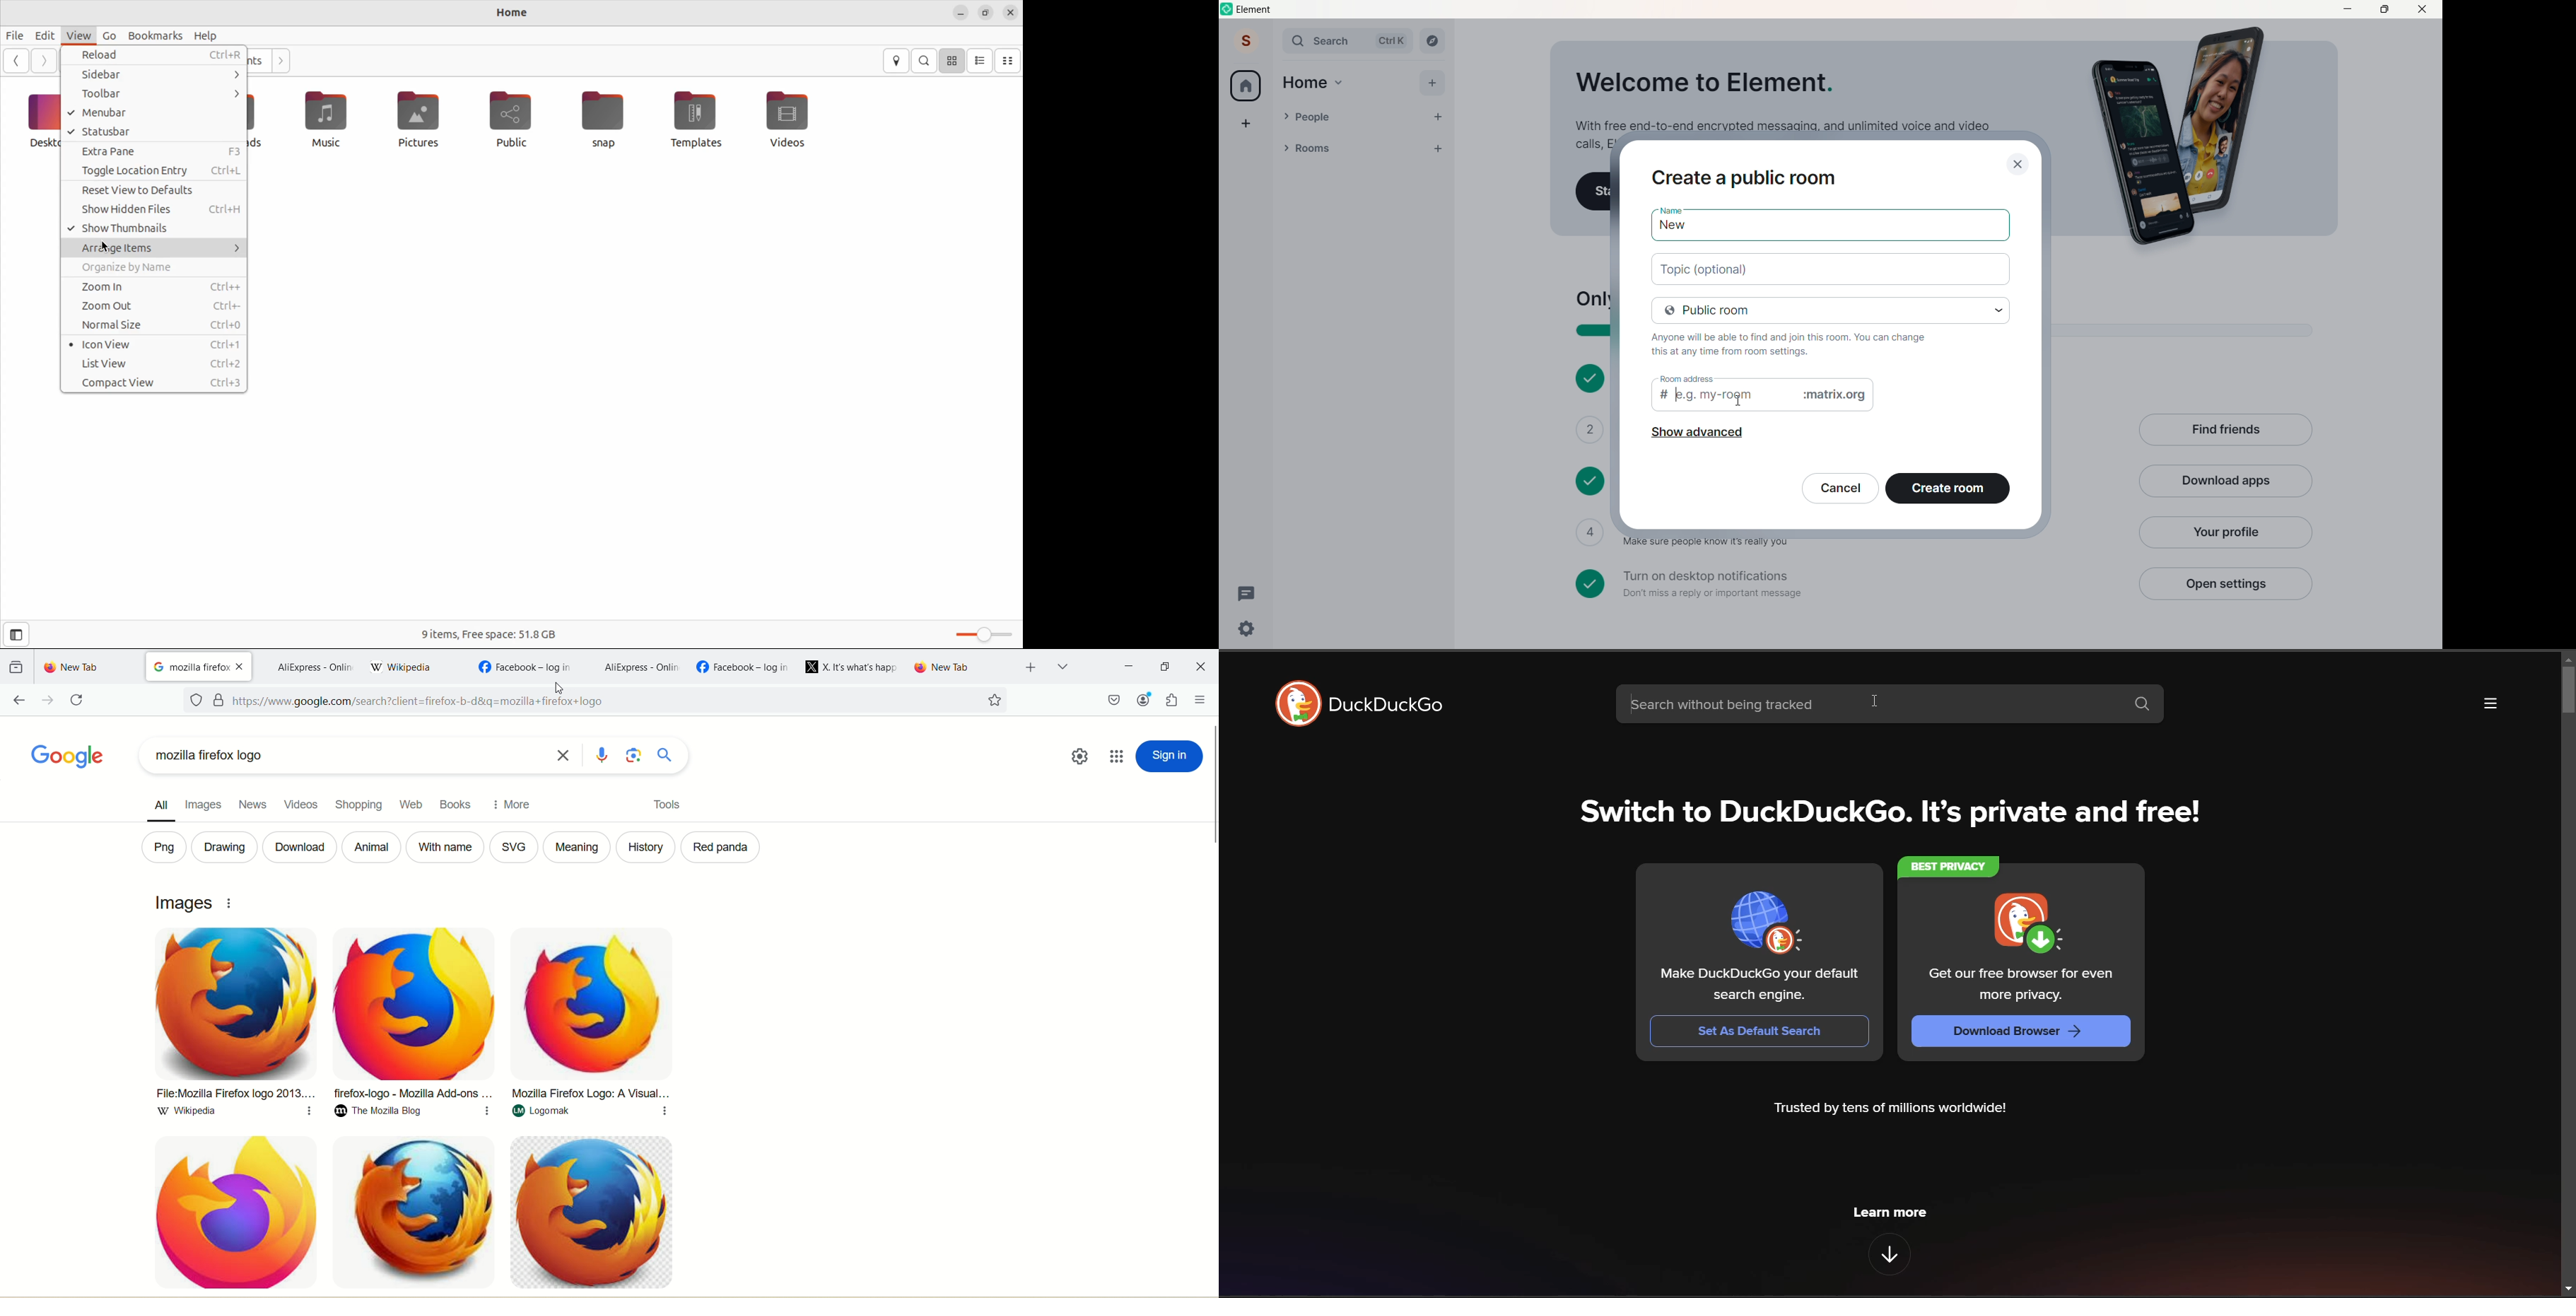 The height and width of the screenshot is (1316, 2576). Describe the element at coordinates (242, 666) in the screenshot. I see `close` at that location.